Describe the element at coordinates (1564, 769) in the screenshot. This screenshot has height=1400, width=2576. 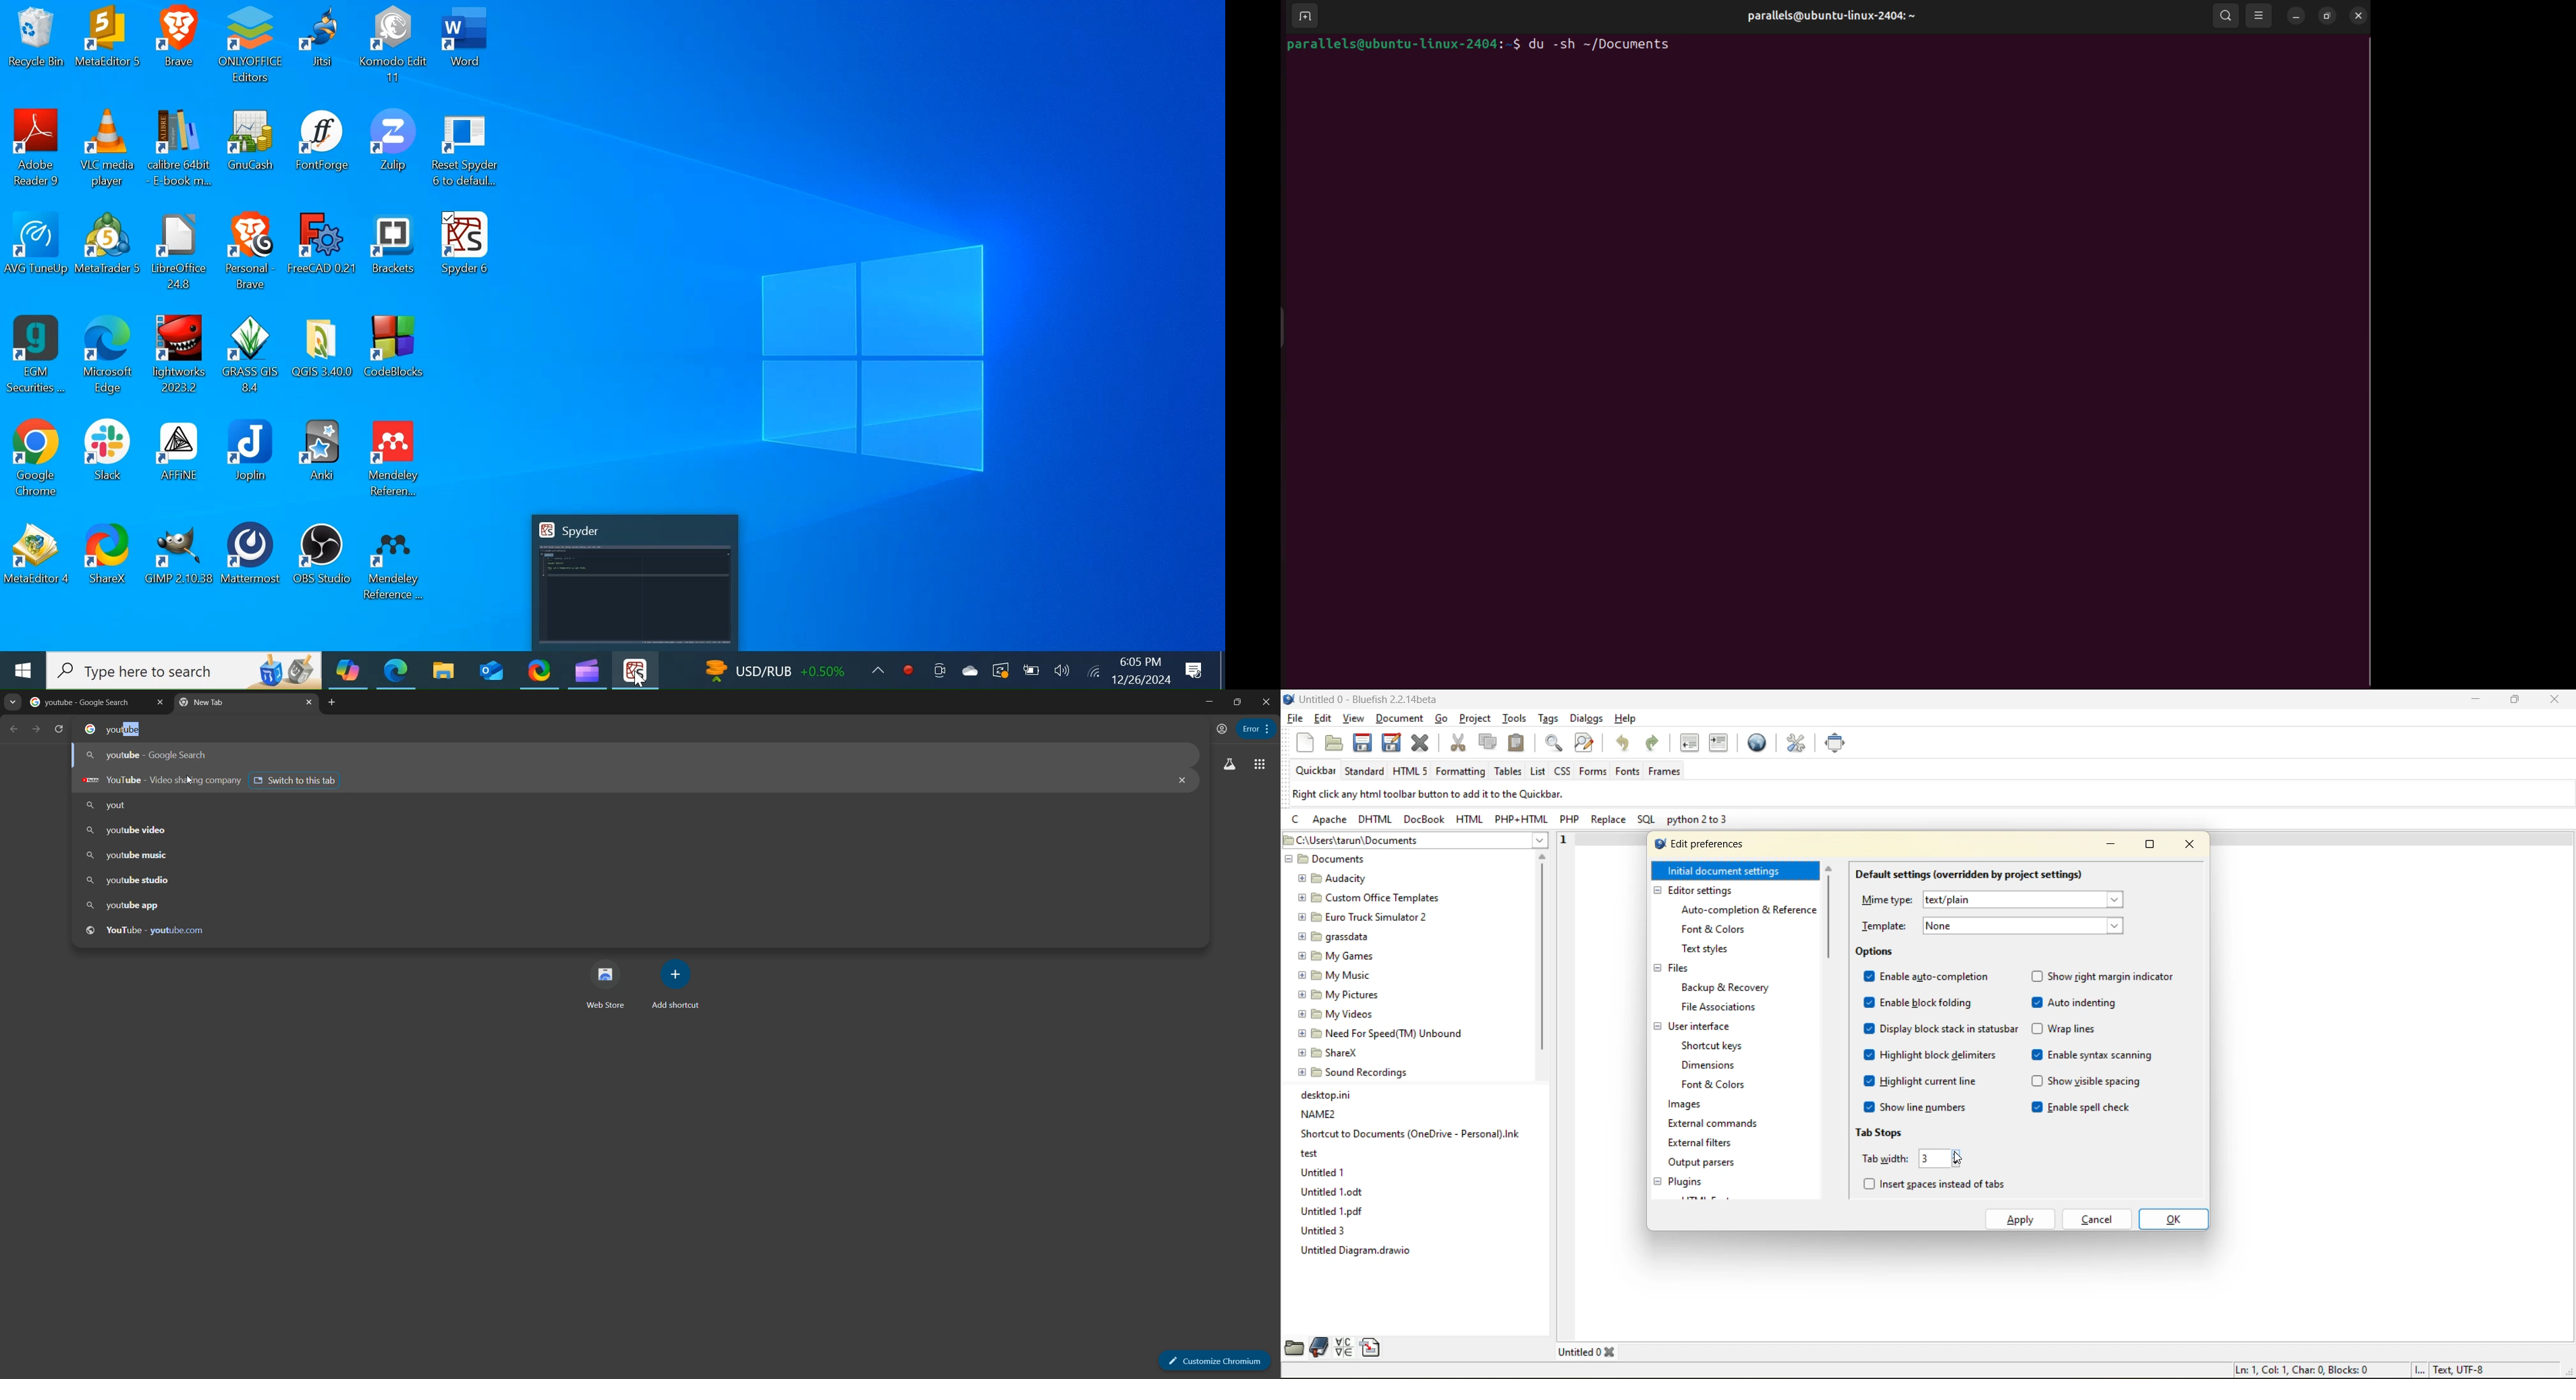
I see `css` at that location.